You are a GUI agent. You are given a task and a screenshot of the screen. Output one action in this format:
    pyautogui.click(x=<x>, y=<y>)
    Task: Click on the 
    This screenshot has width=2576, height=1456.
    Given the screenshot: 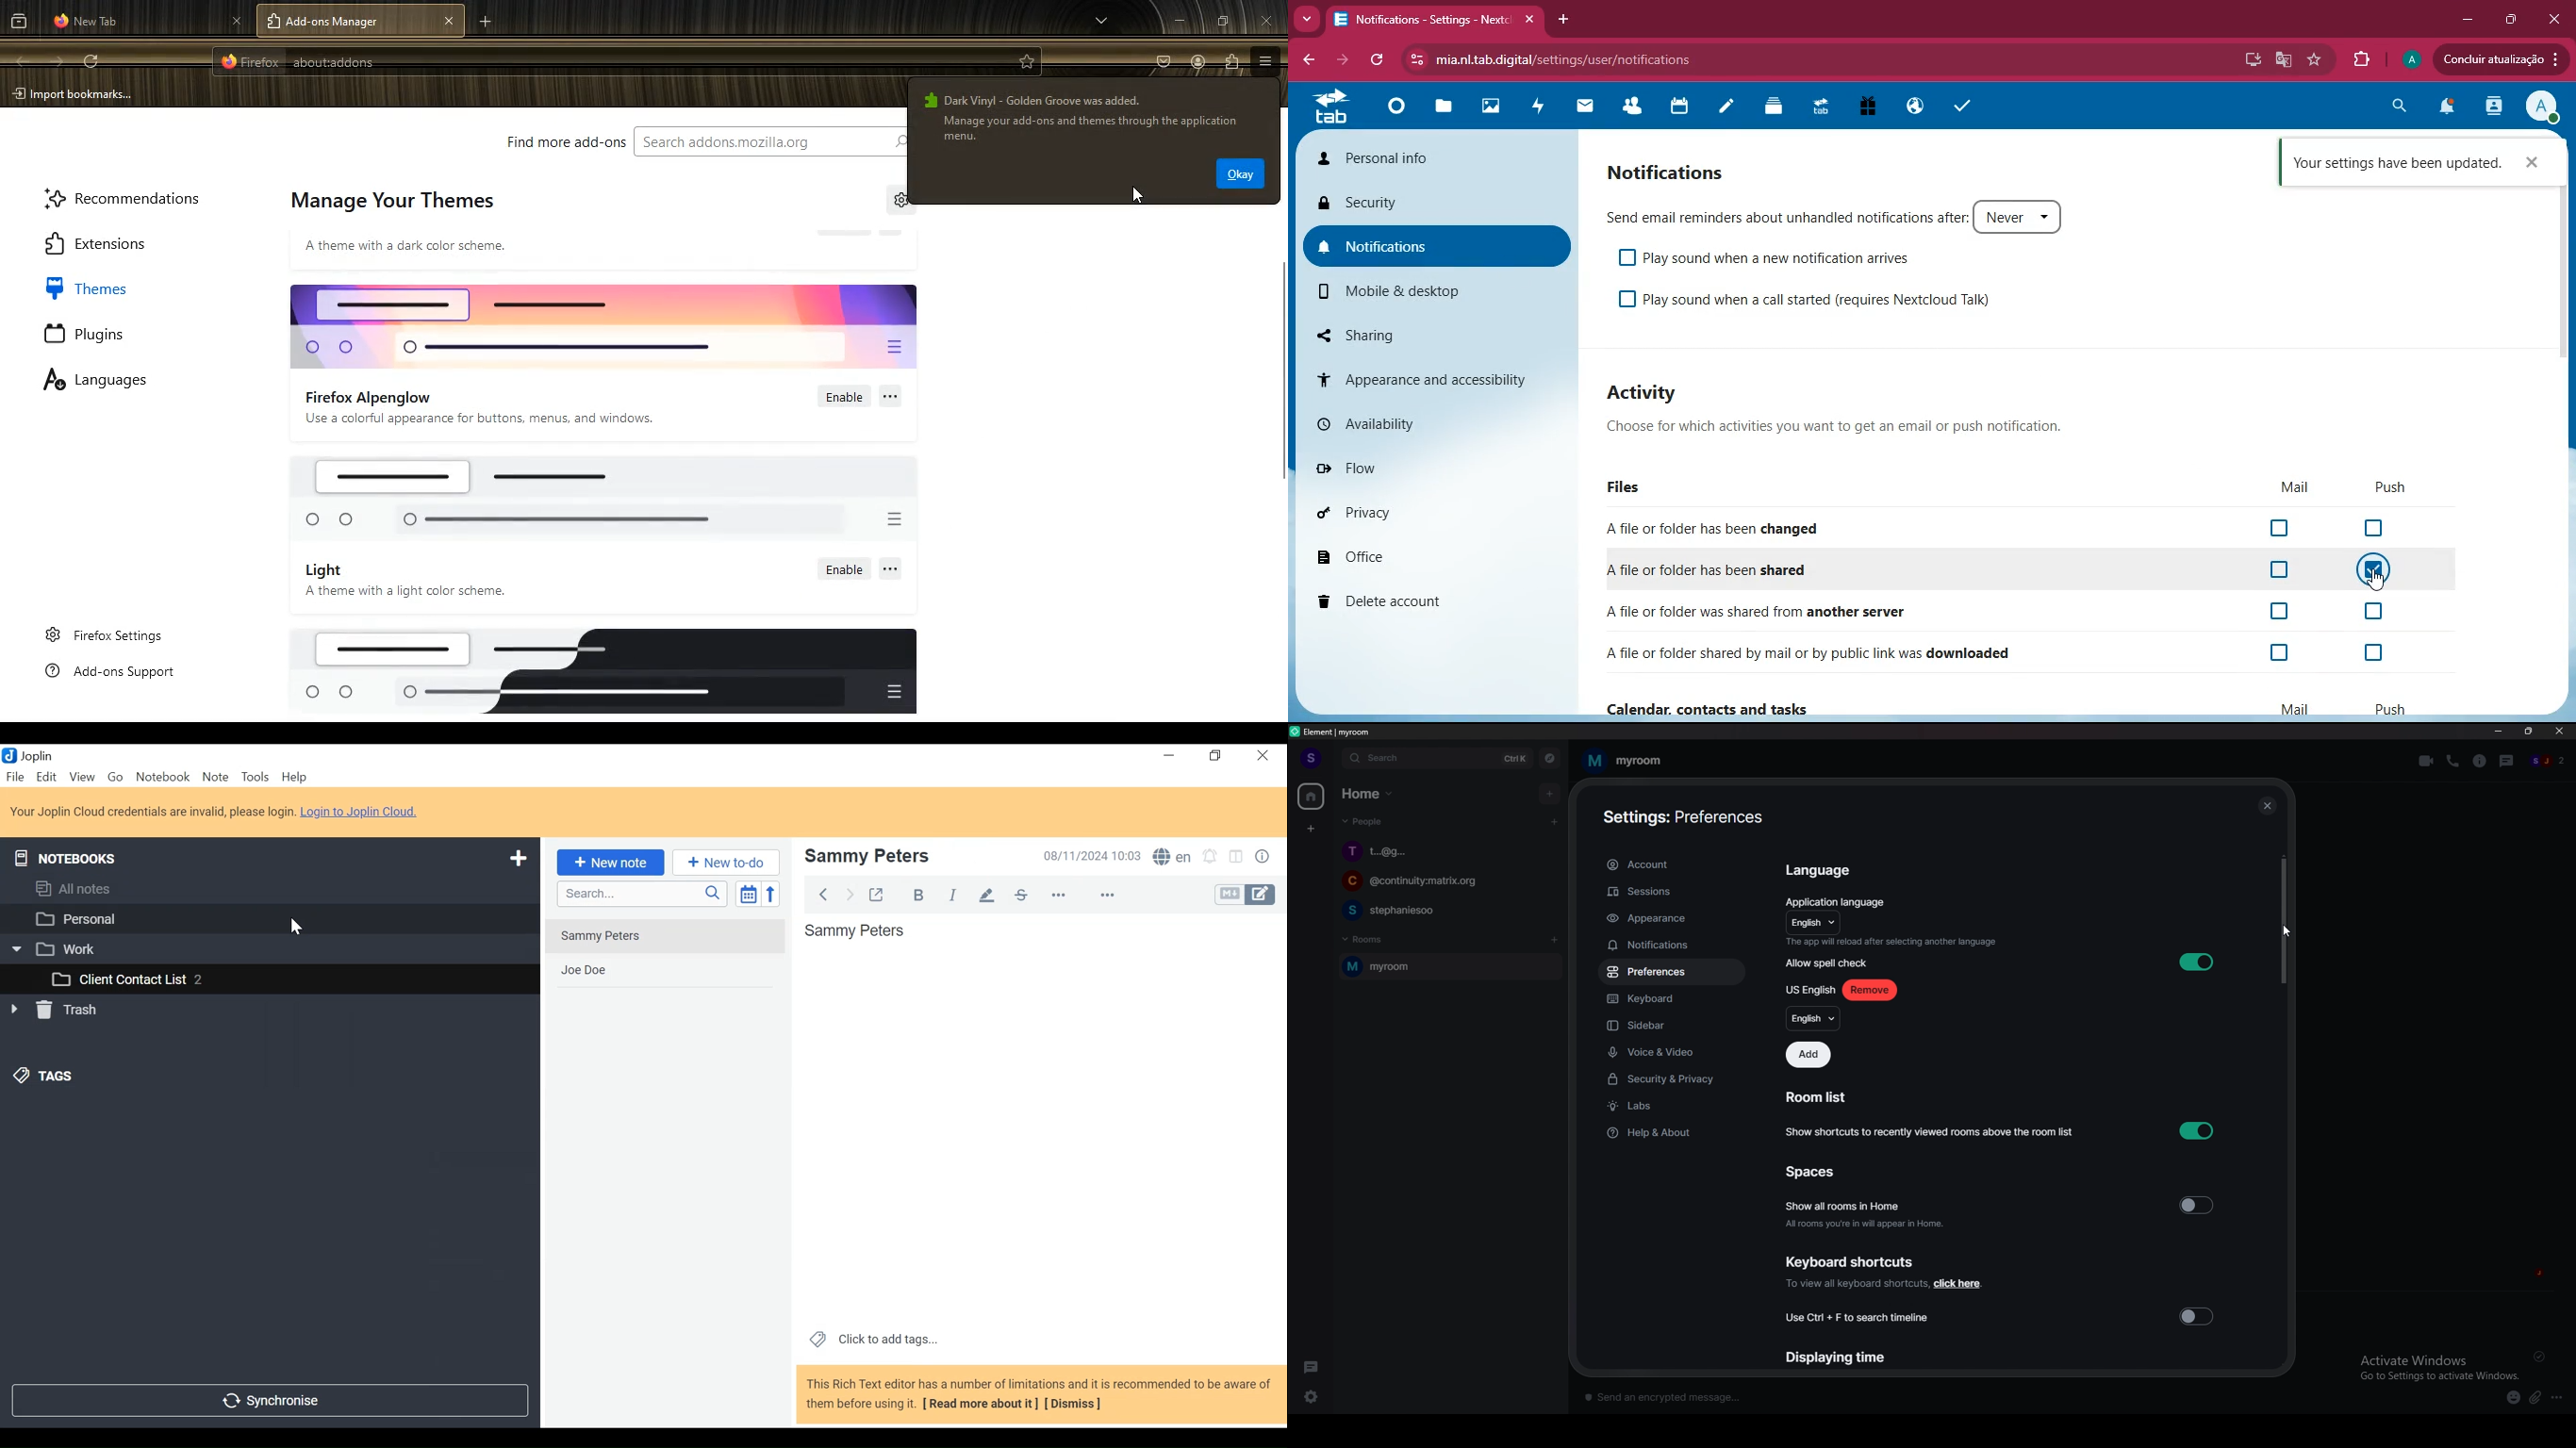 What is the action you would take?
    pyautogui.click(x=2542, y=1357)
    